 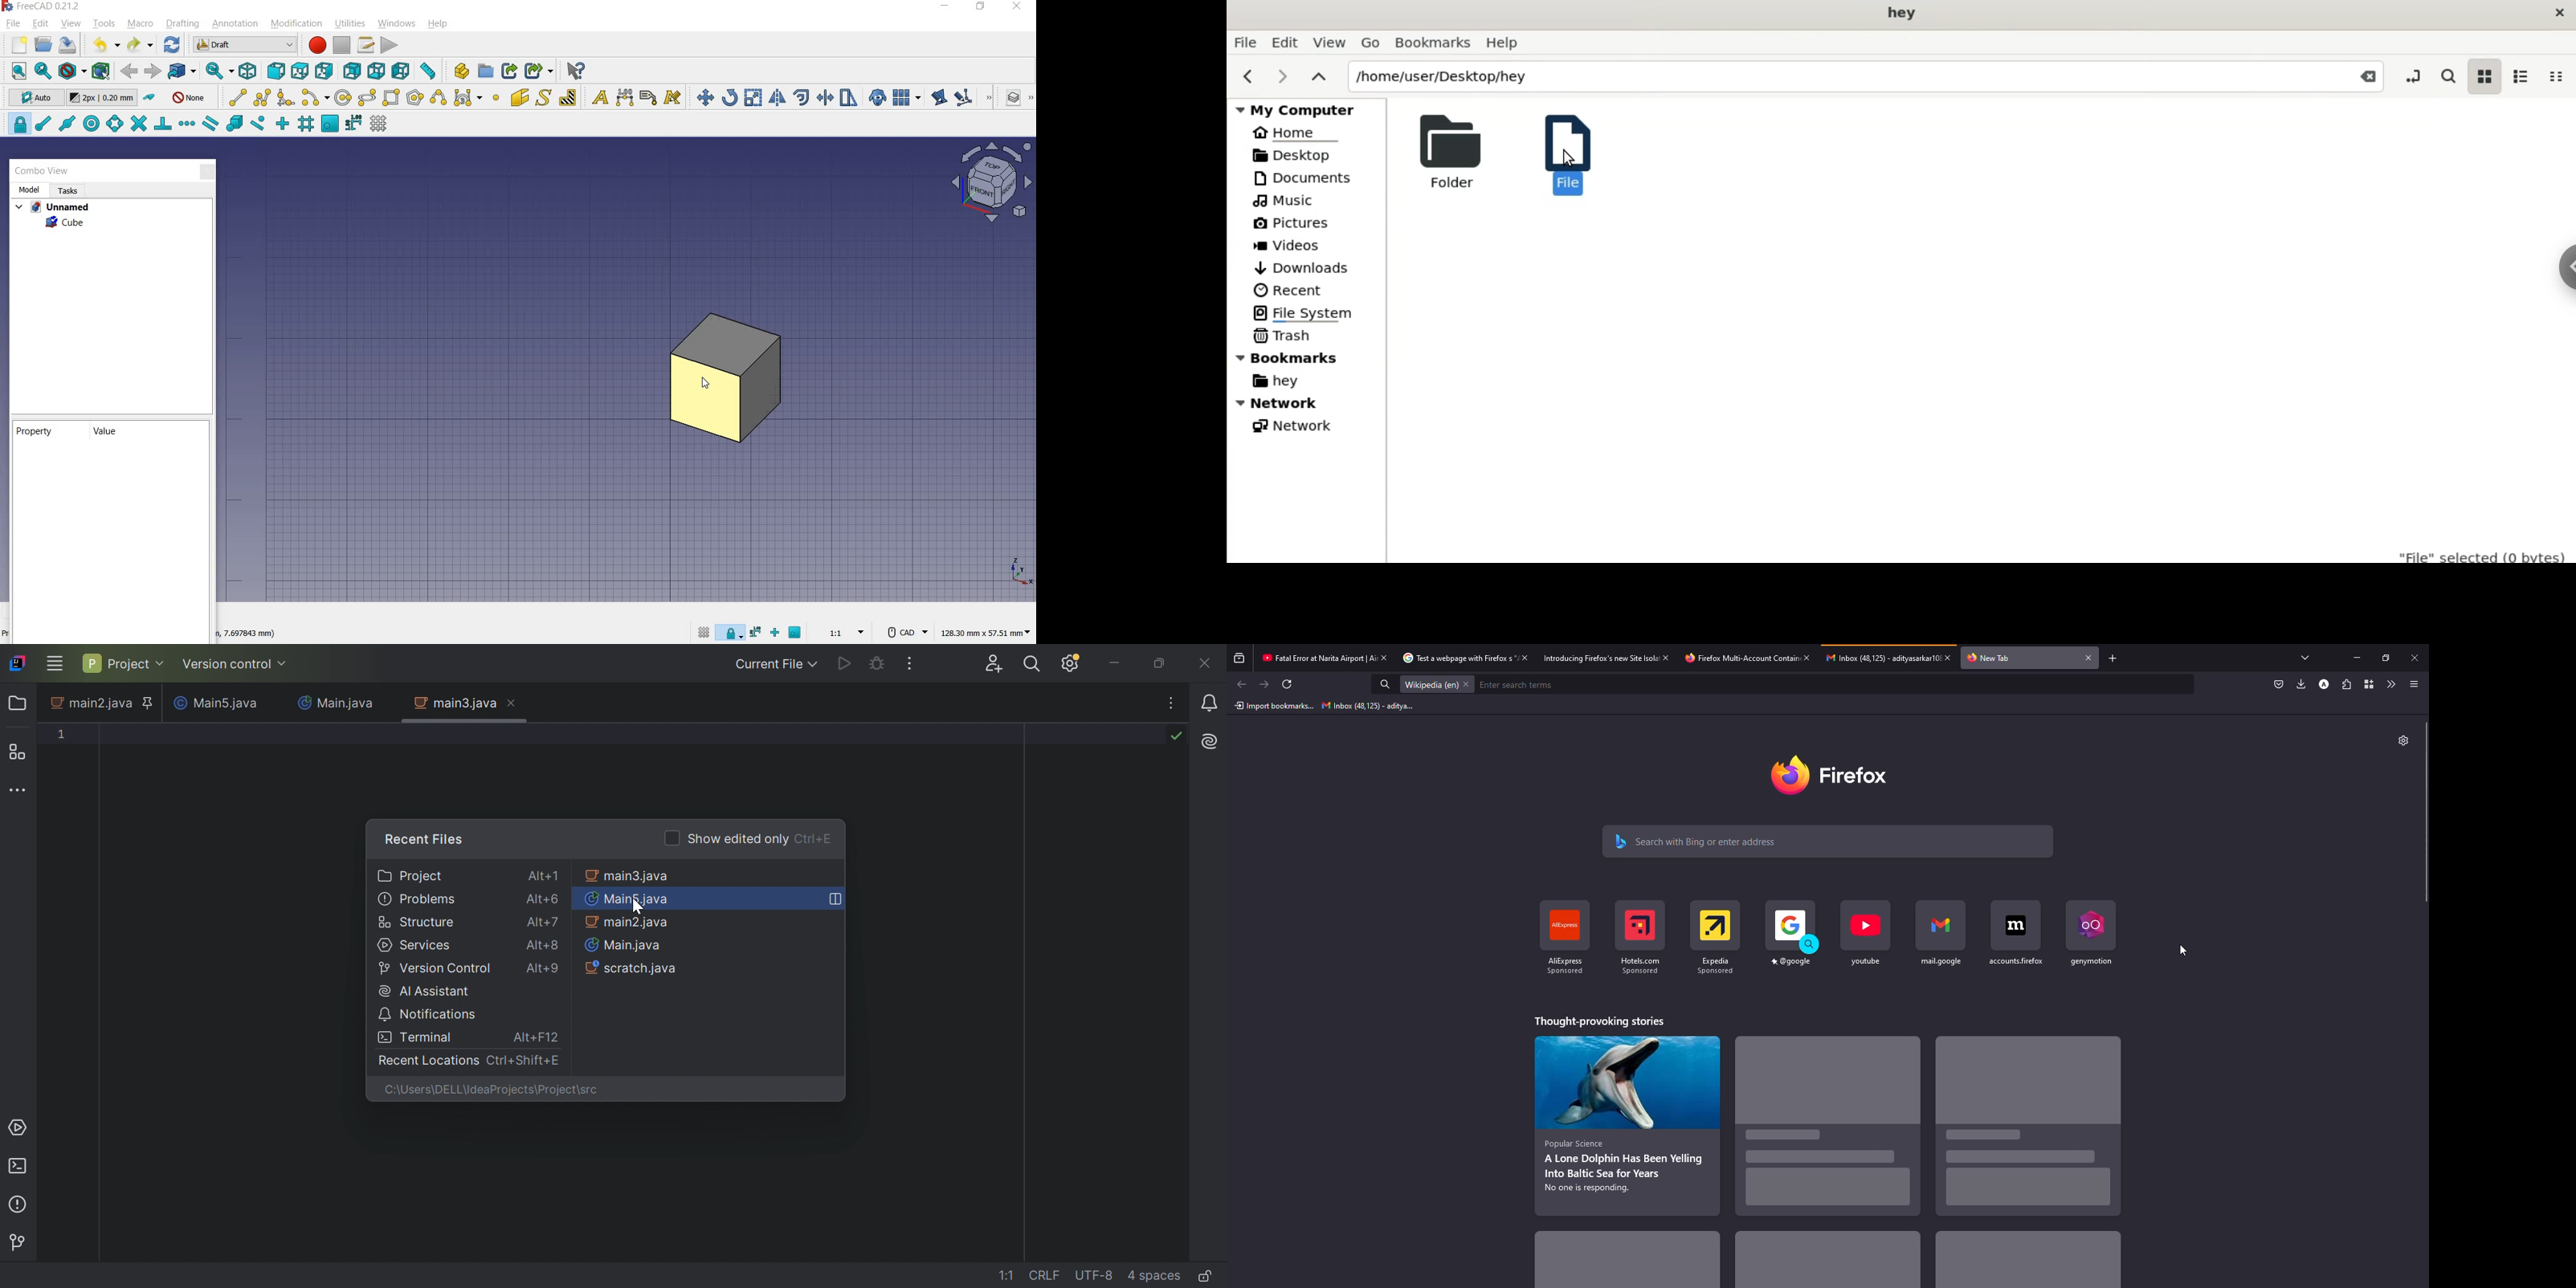 I want to click on annotation styles, so click(x=674, y=99).